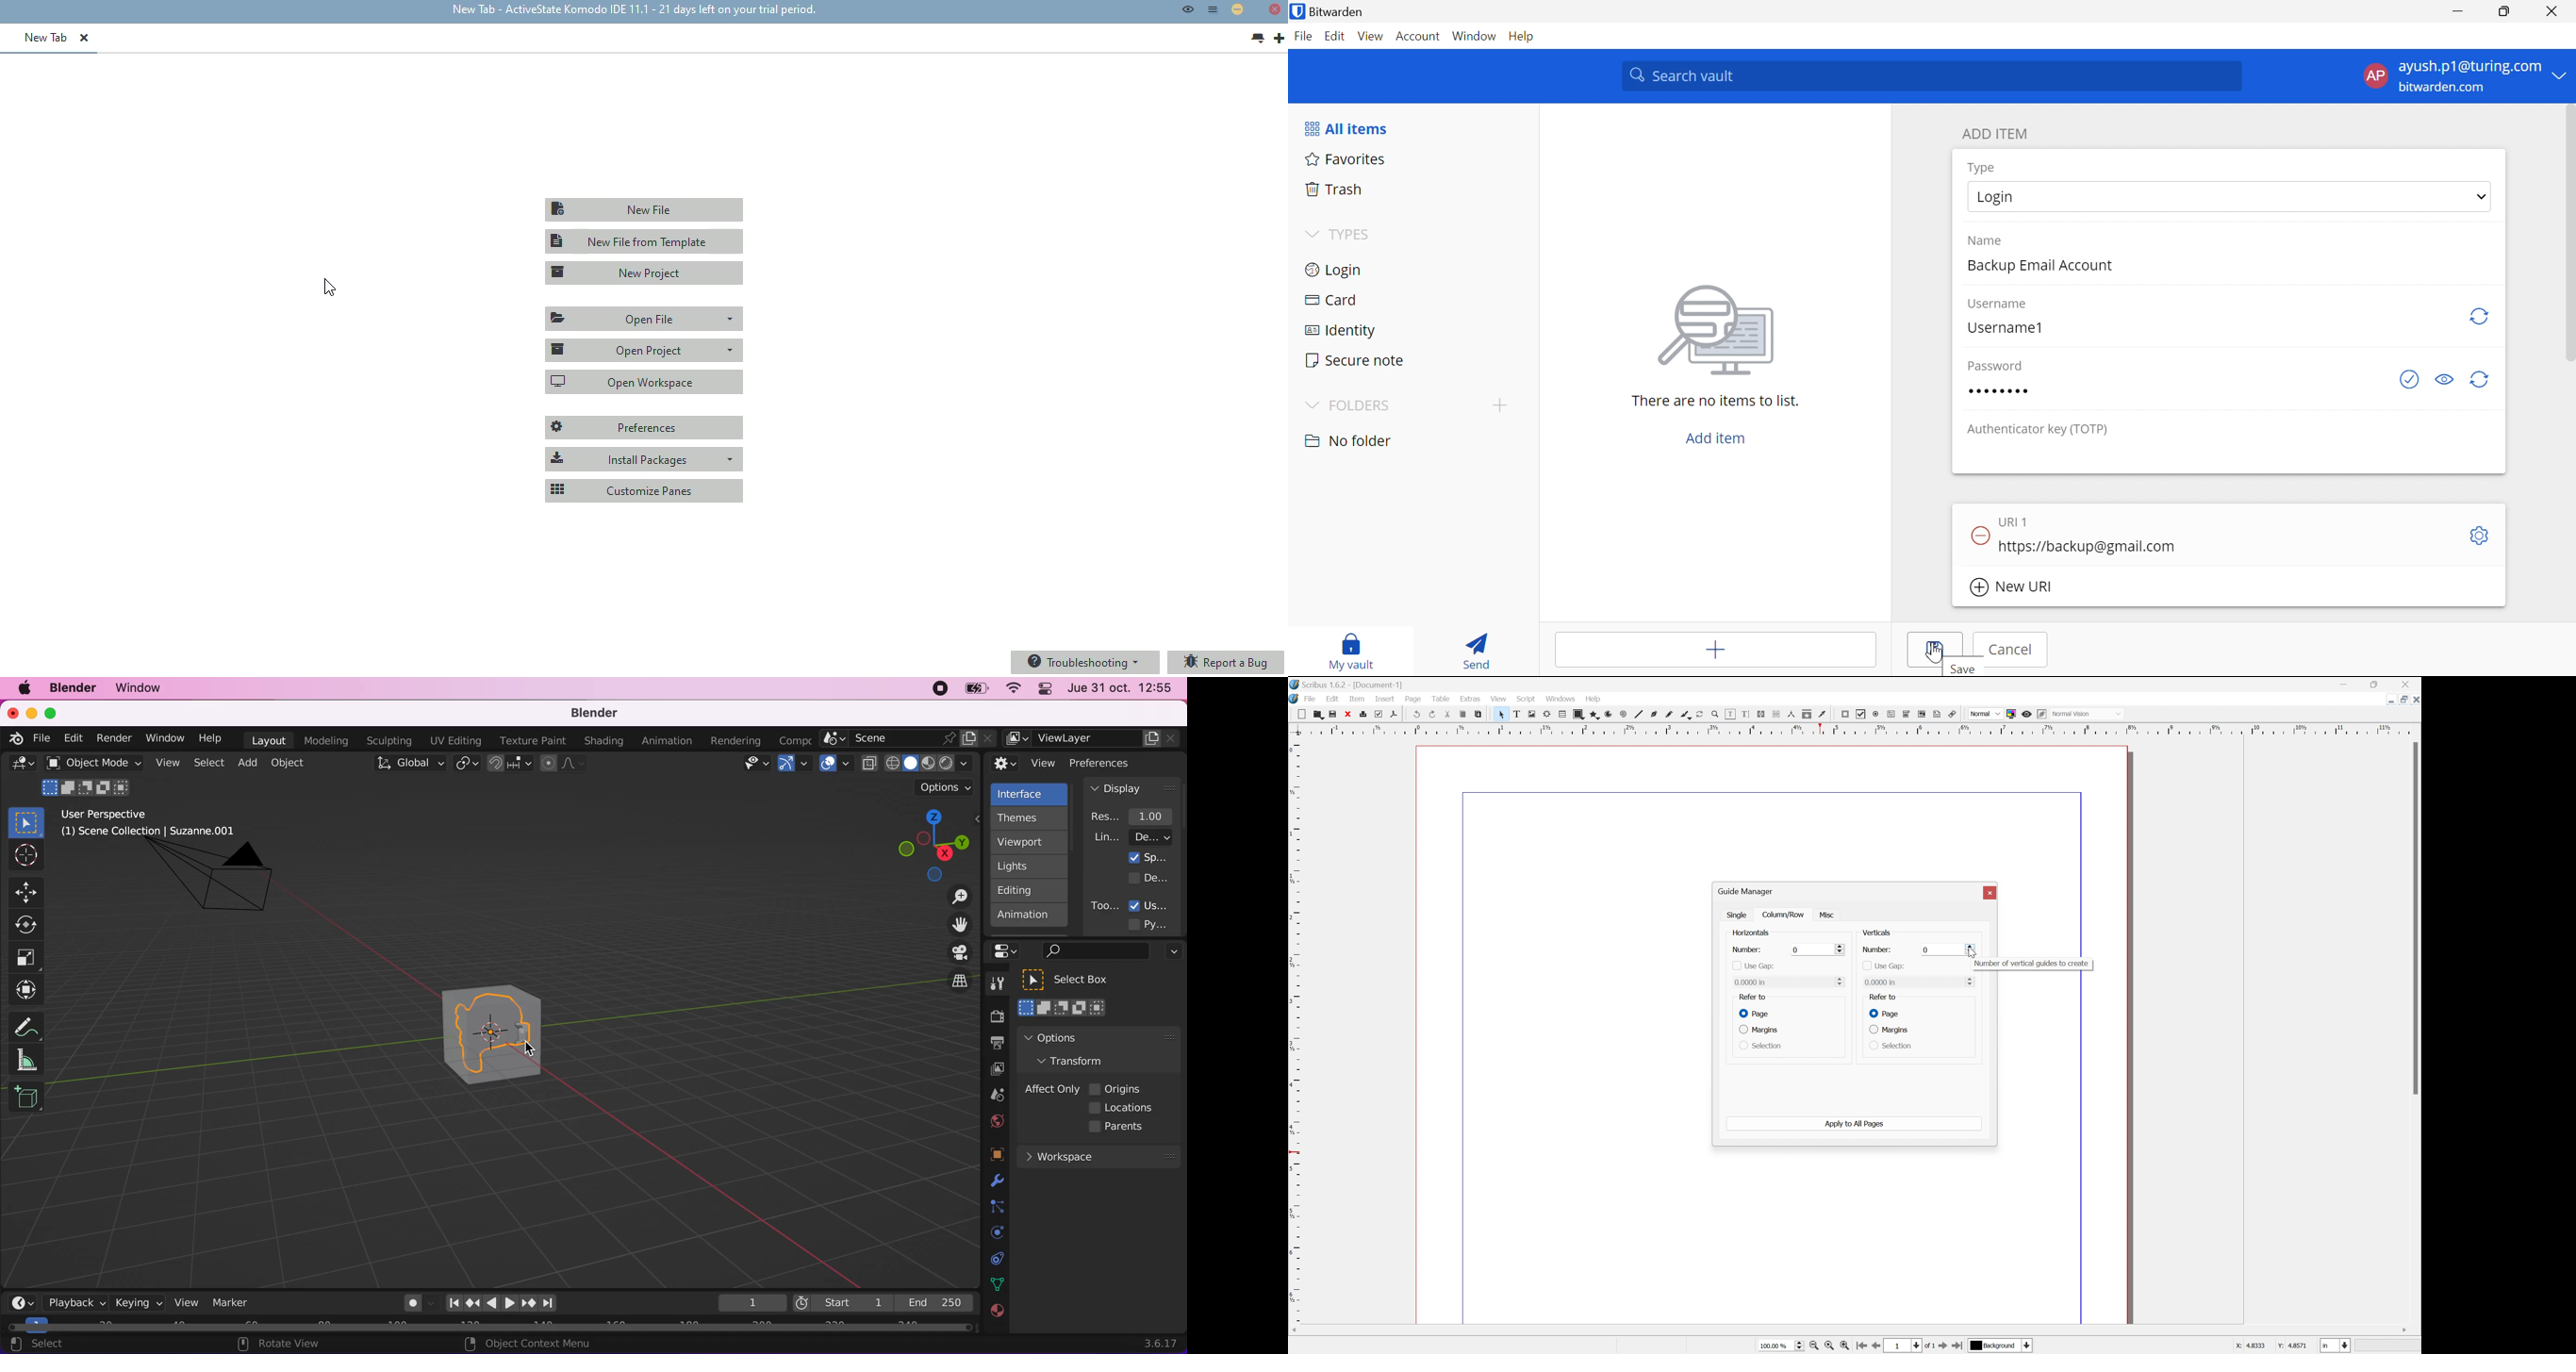 The width and height of the screenshot is (2576, 1372). I want to click on My vault, so click(1351, 652).